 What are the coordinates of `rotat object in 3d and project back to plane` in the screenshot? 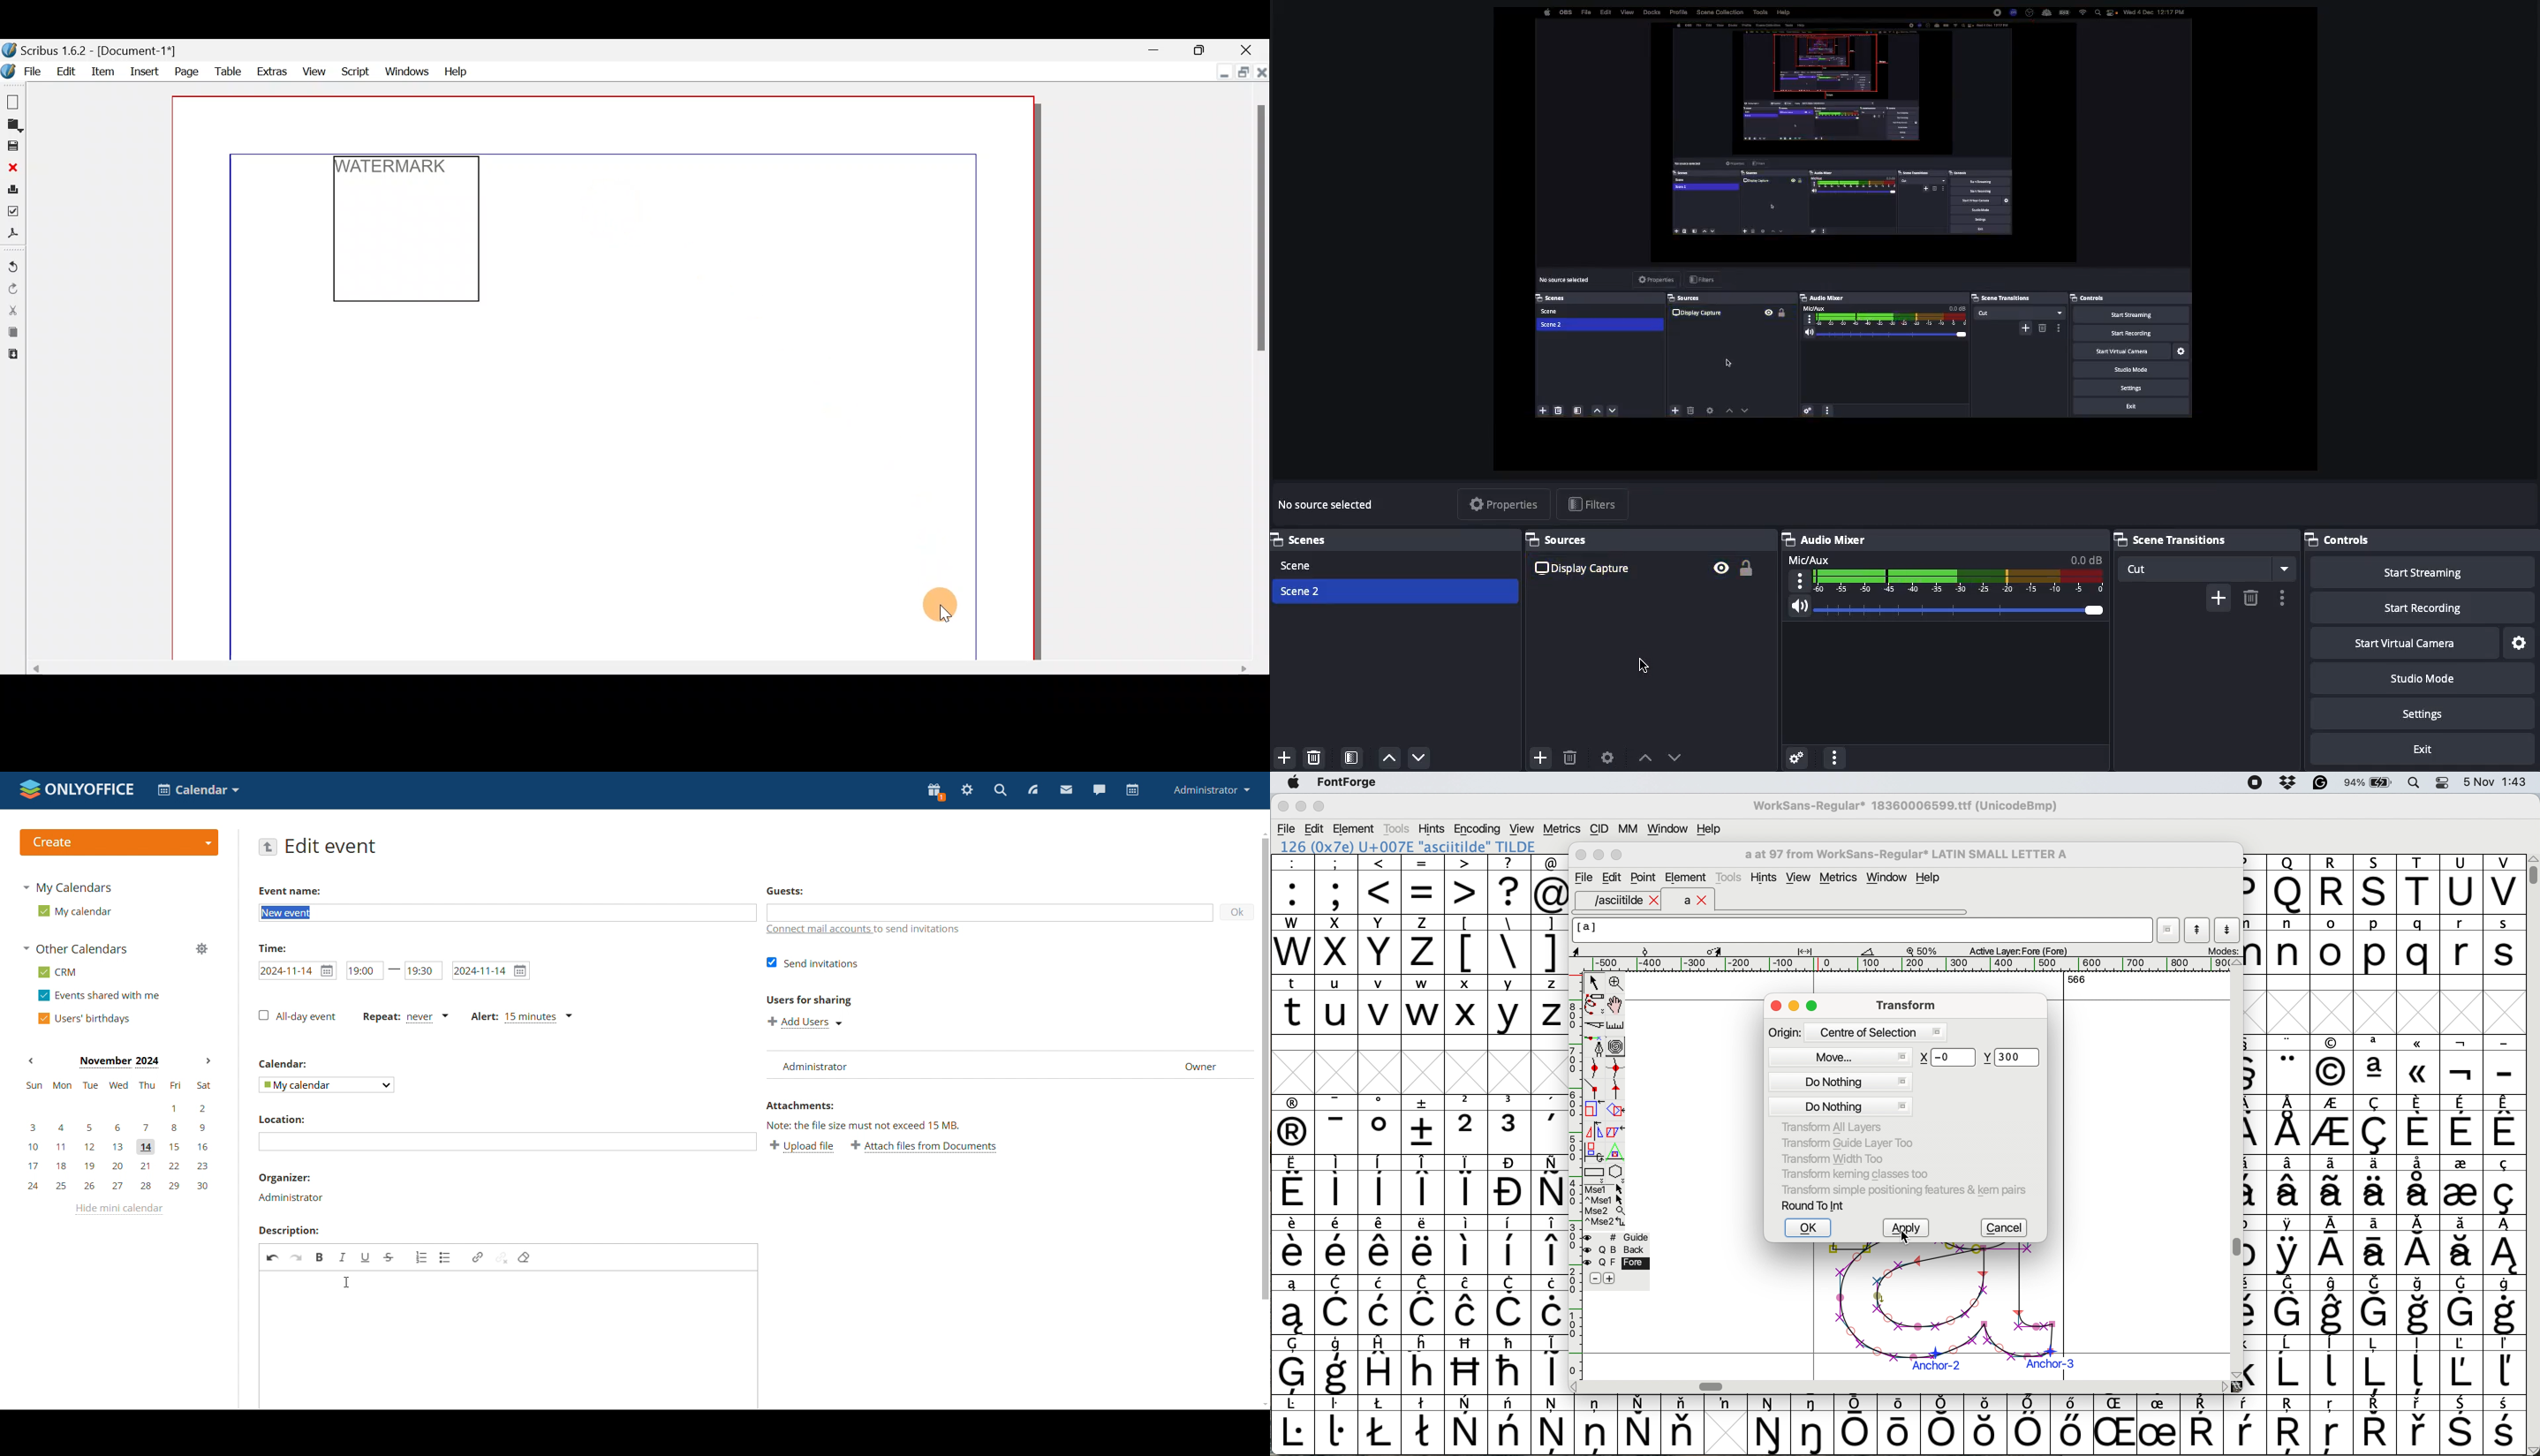 It's located at (1592, 1151).